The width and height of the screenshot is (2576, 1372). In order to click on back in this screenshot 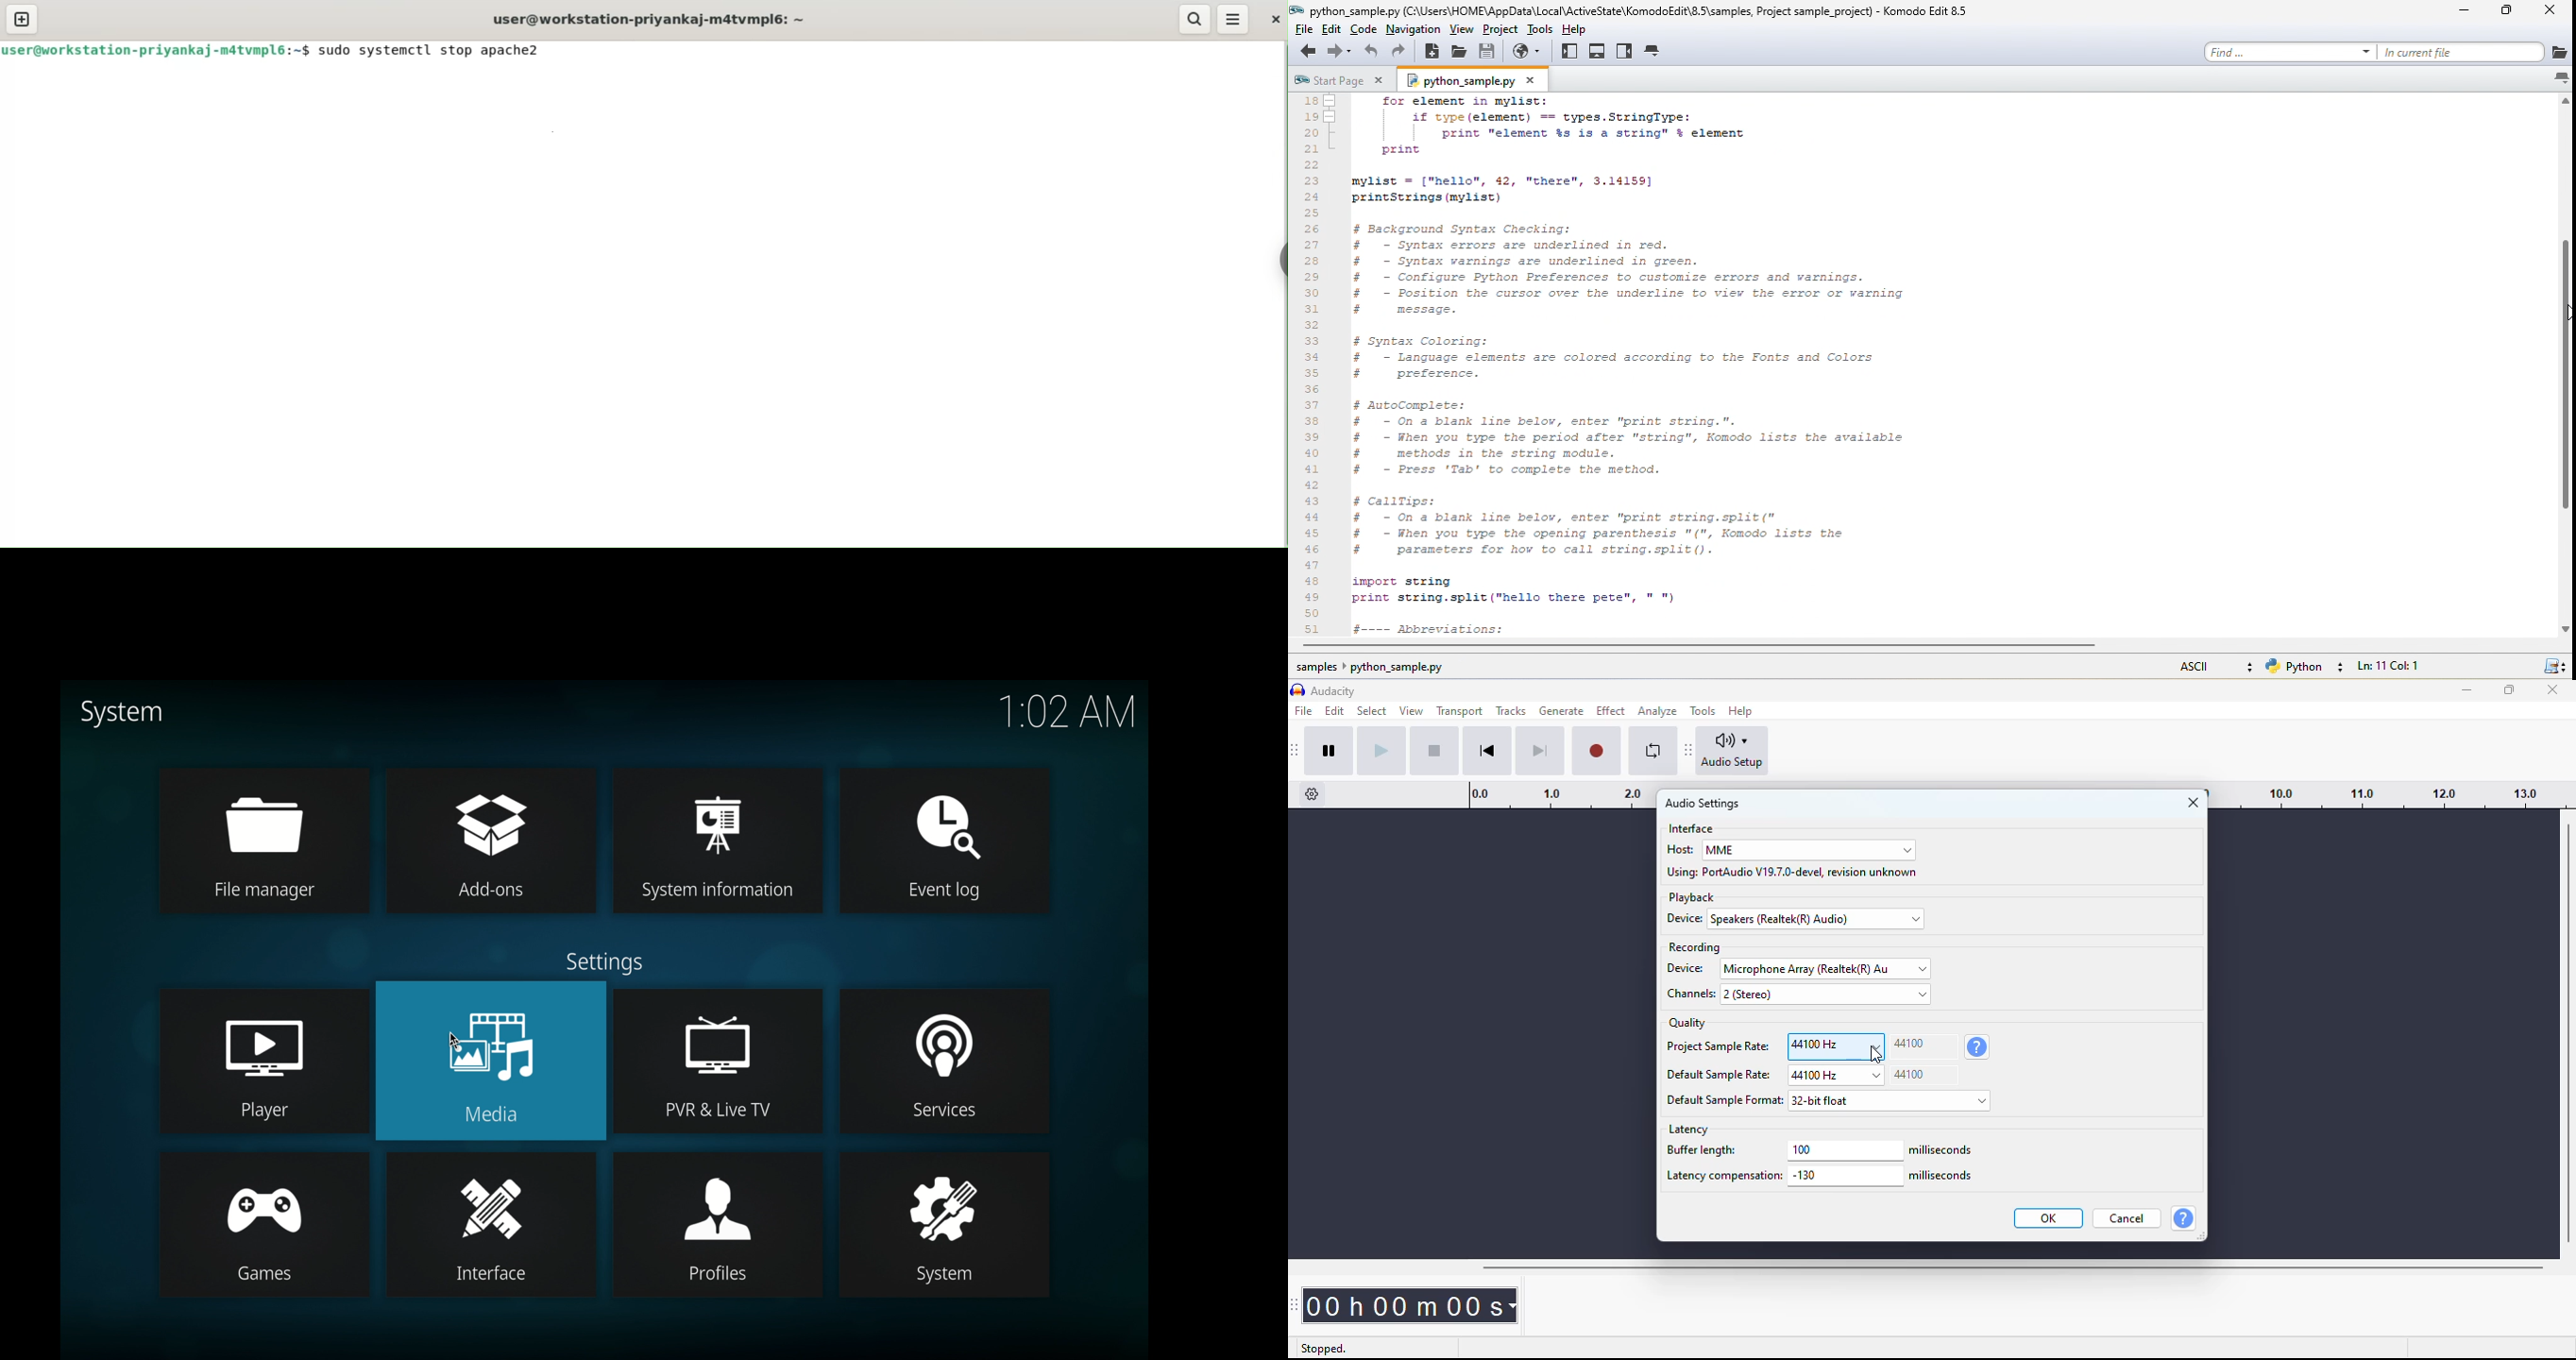, I will do `click(1305, 52)`.